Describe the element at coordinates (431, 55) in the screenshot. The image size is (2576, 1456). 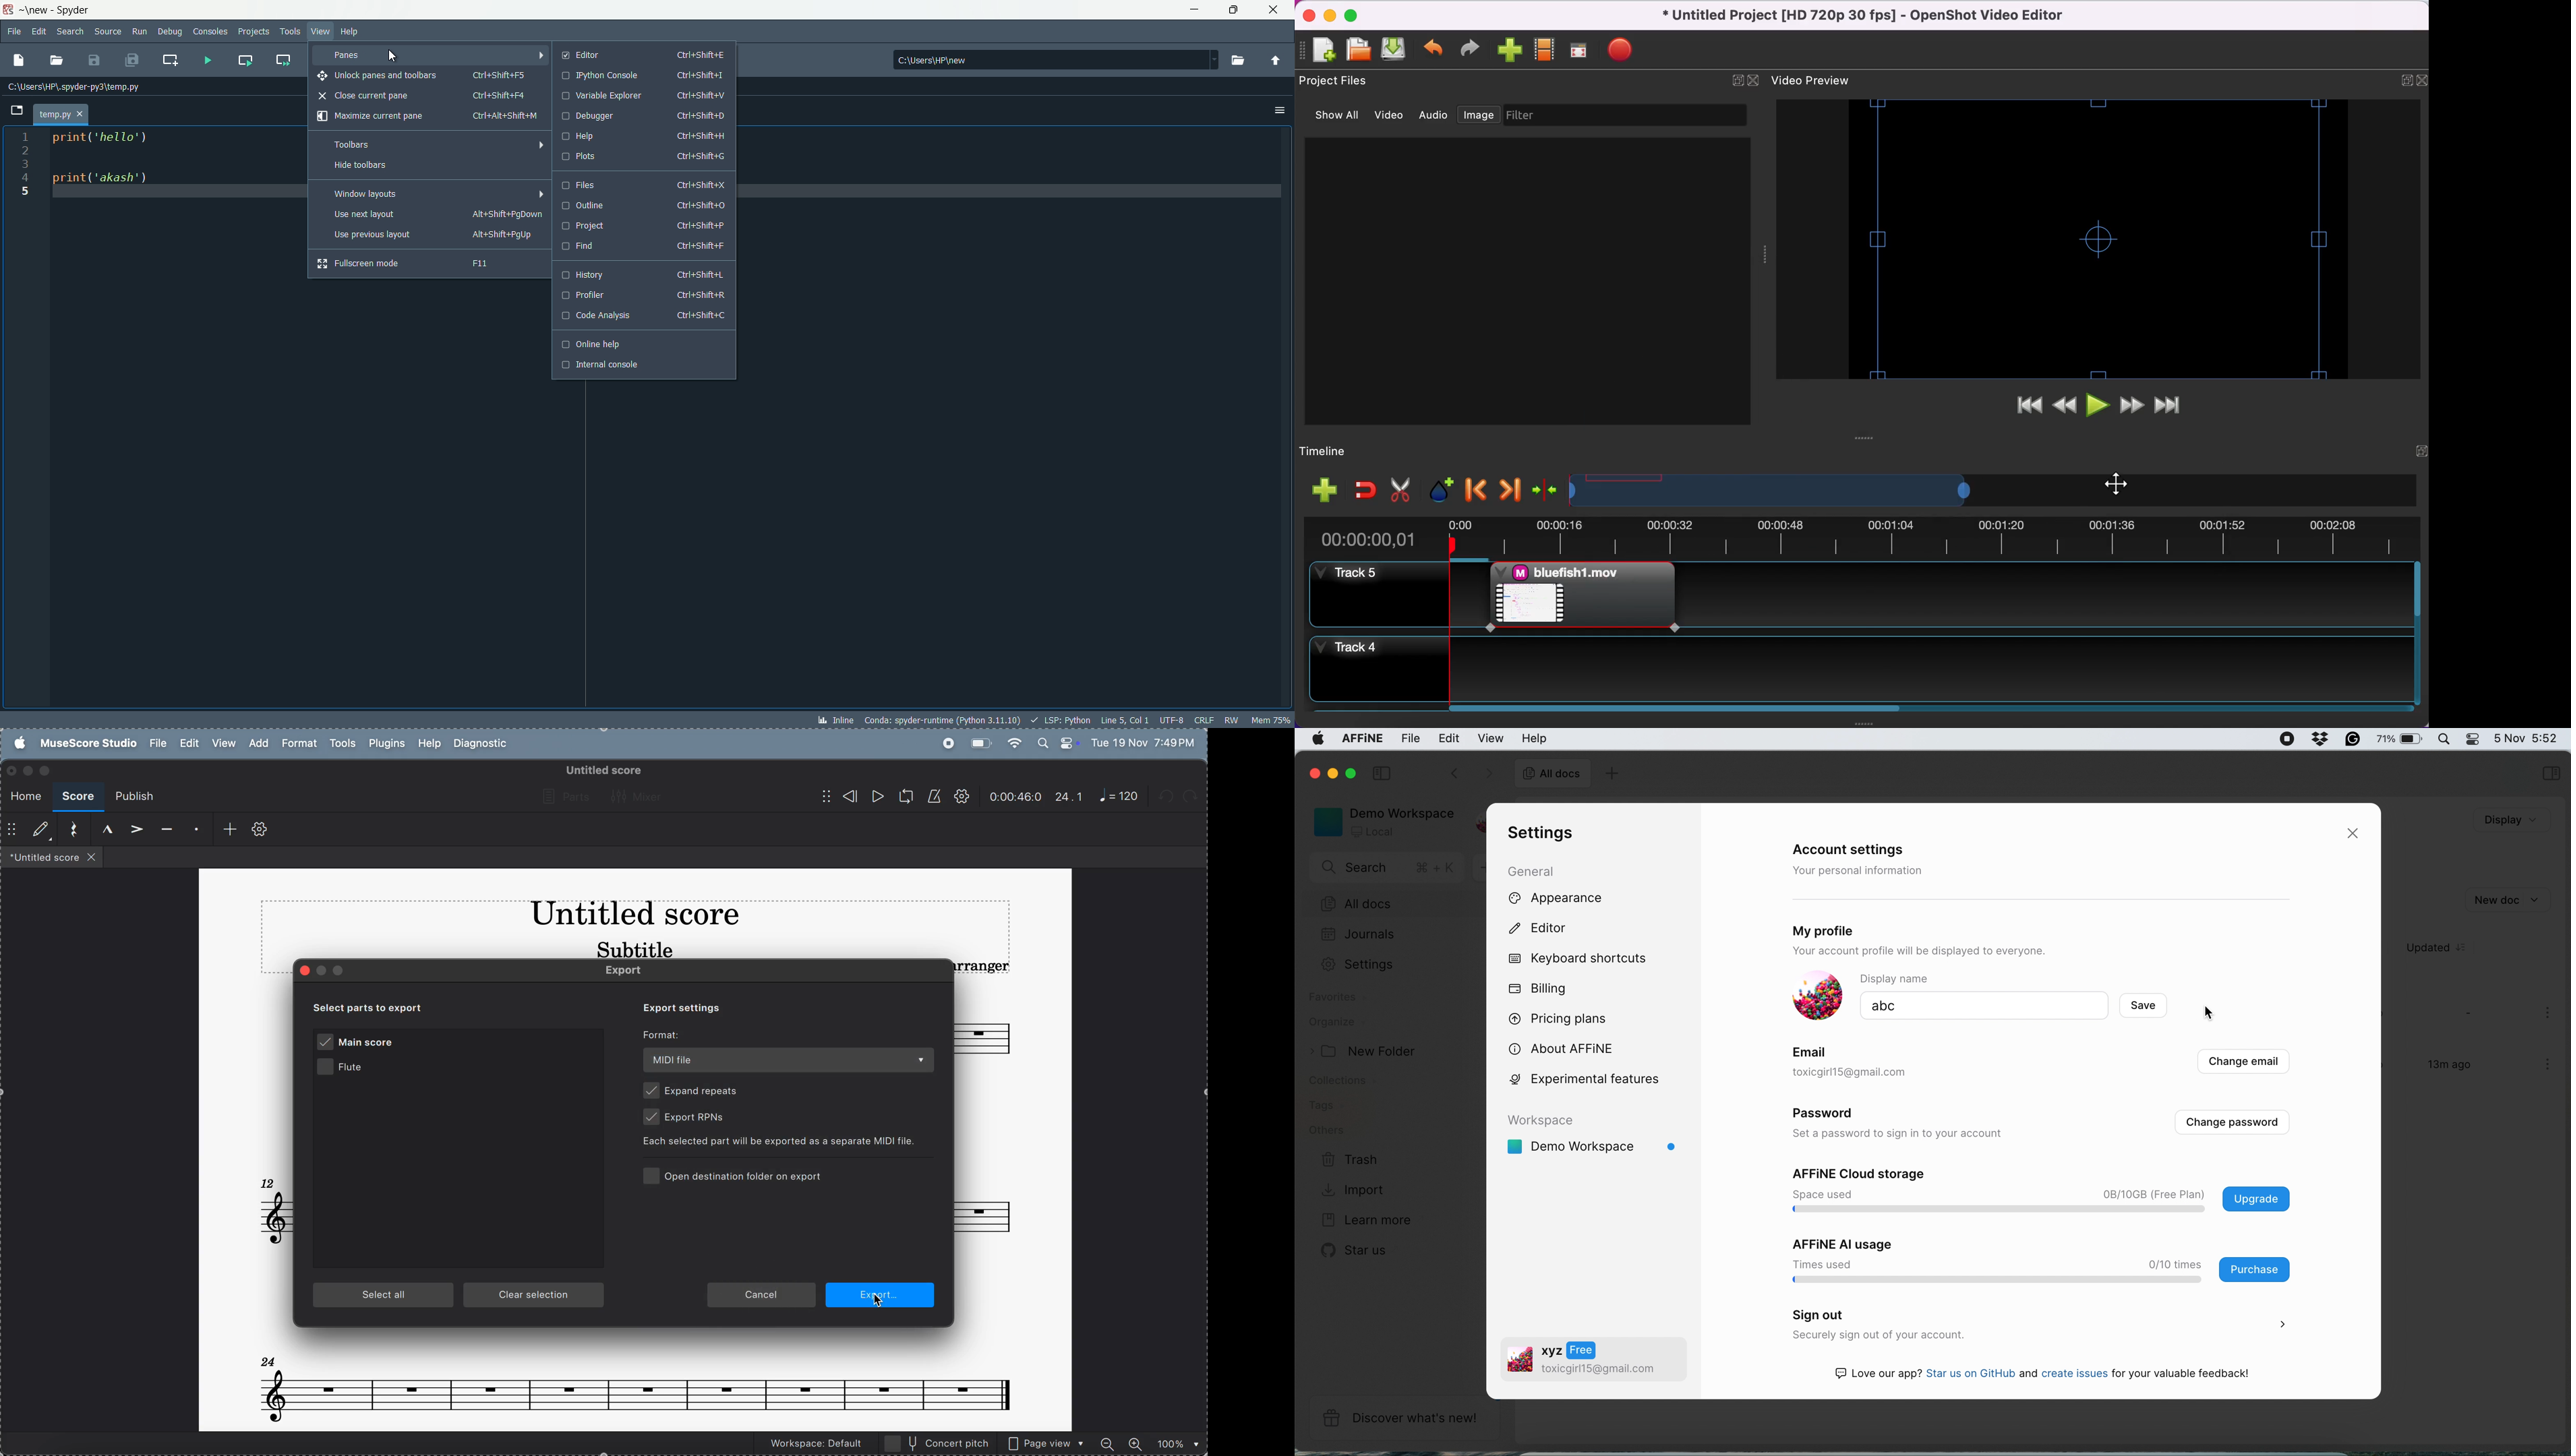
I see `panes` at that location.